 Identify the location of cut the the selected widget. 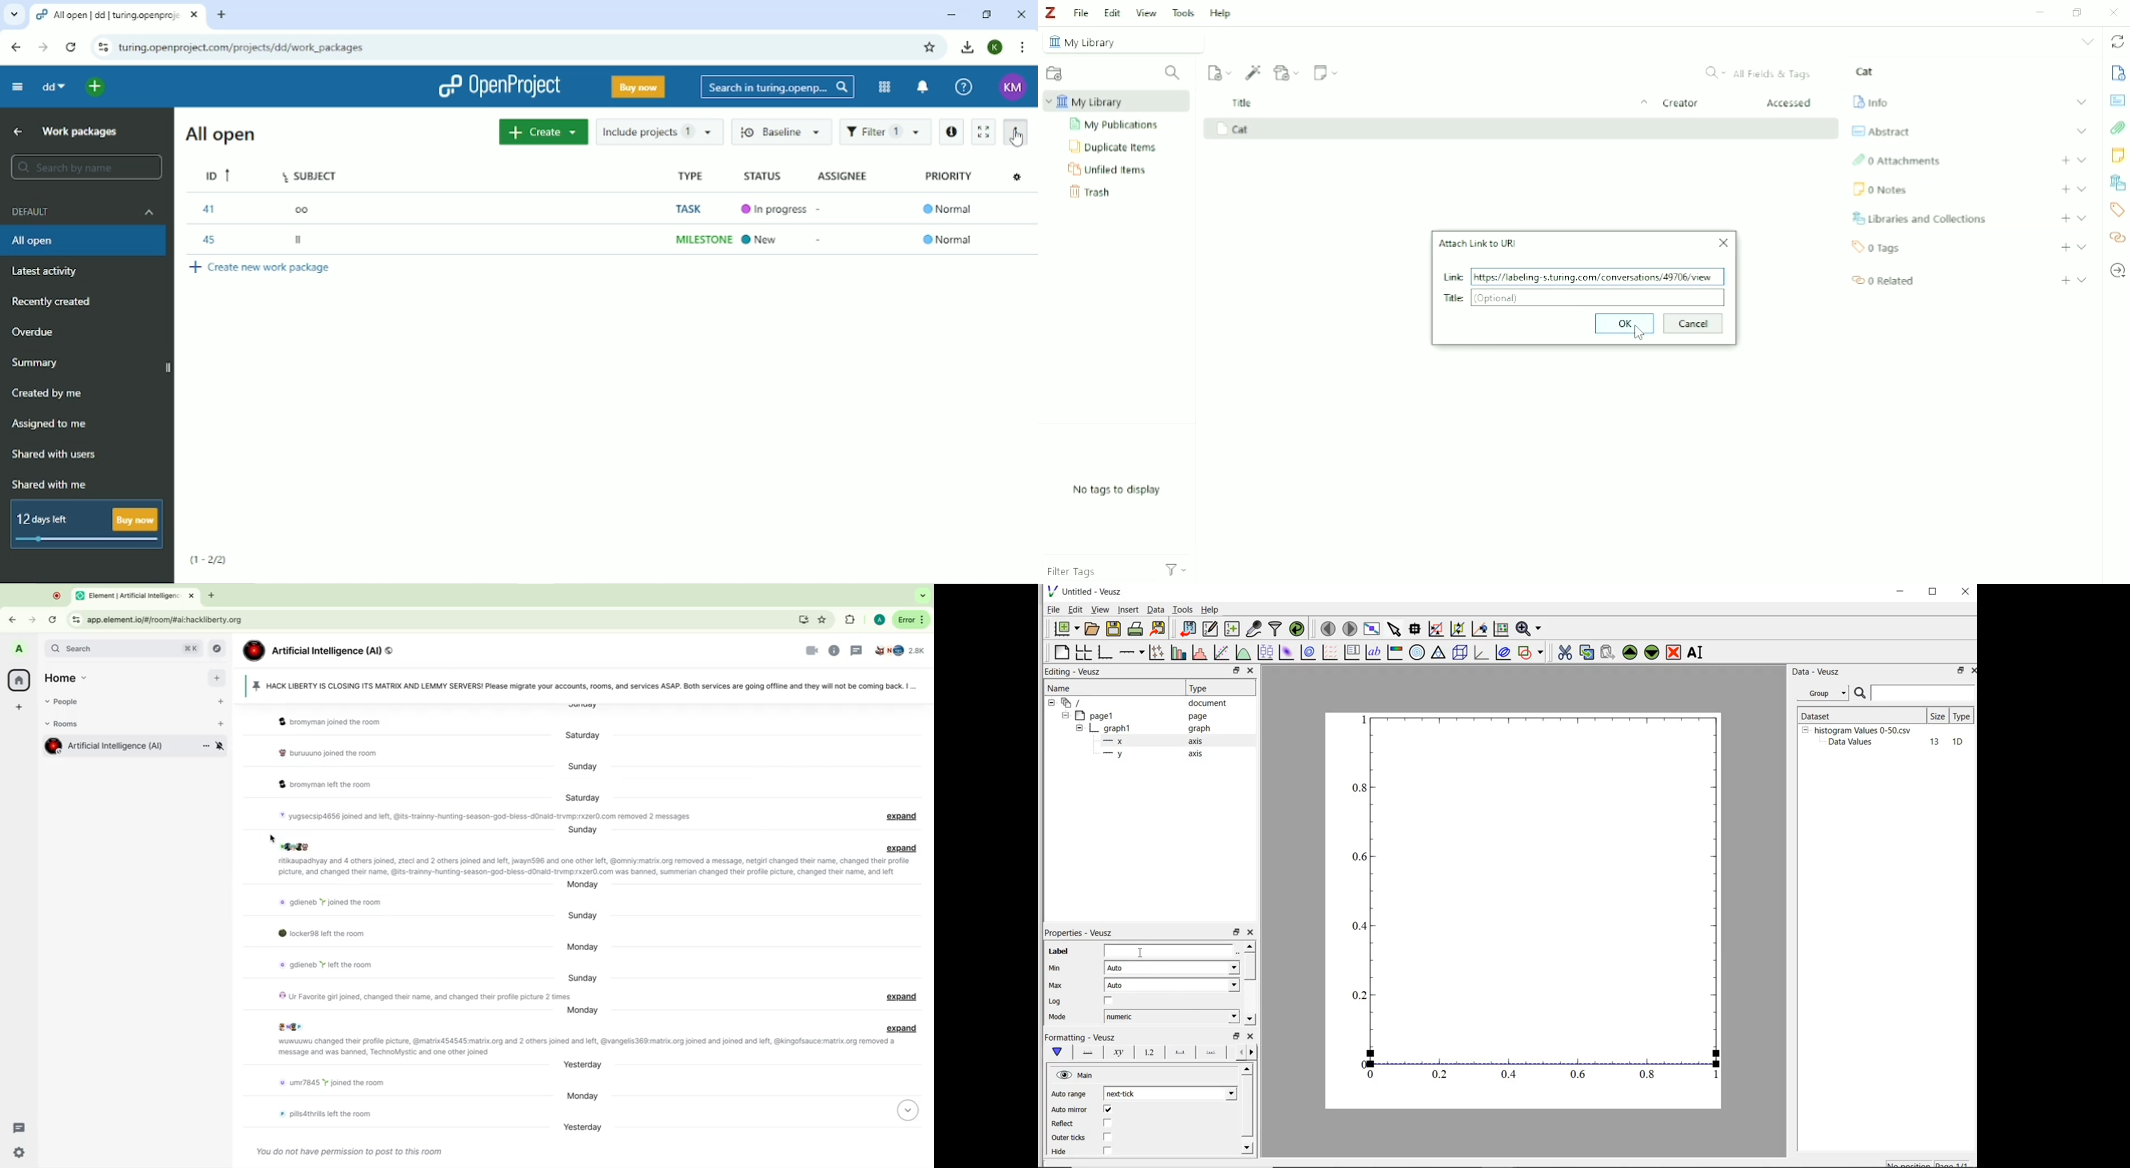
(1564, 654).